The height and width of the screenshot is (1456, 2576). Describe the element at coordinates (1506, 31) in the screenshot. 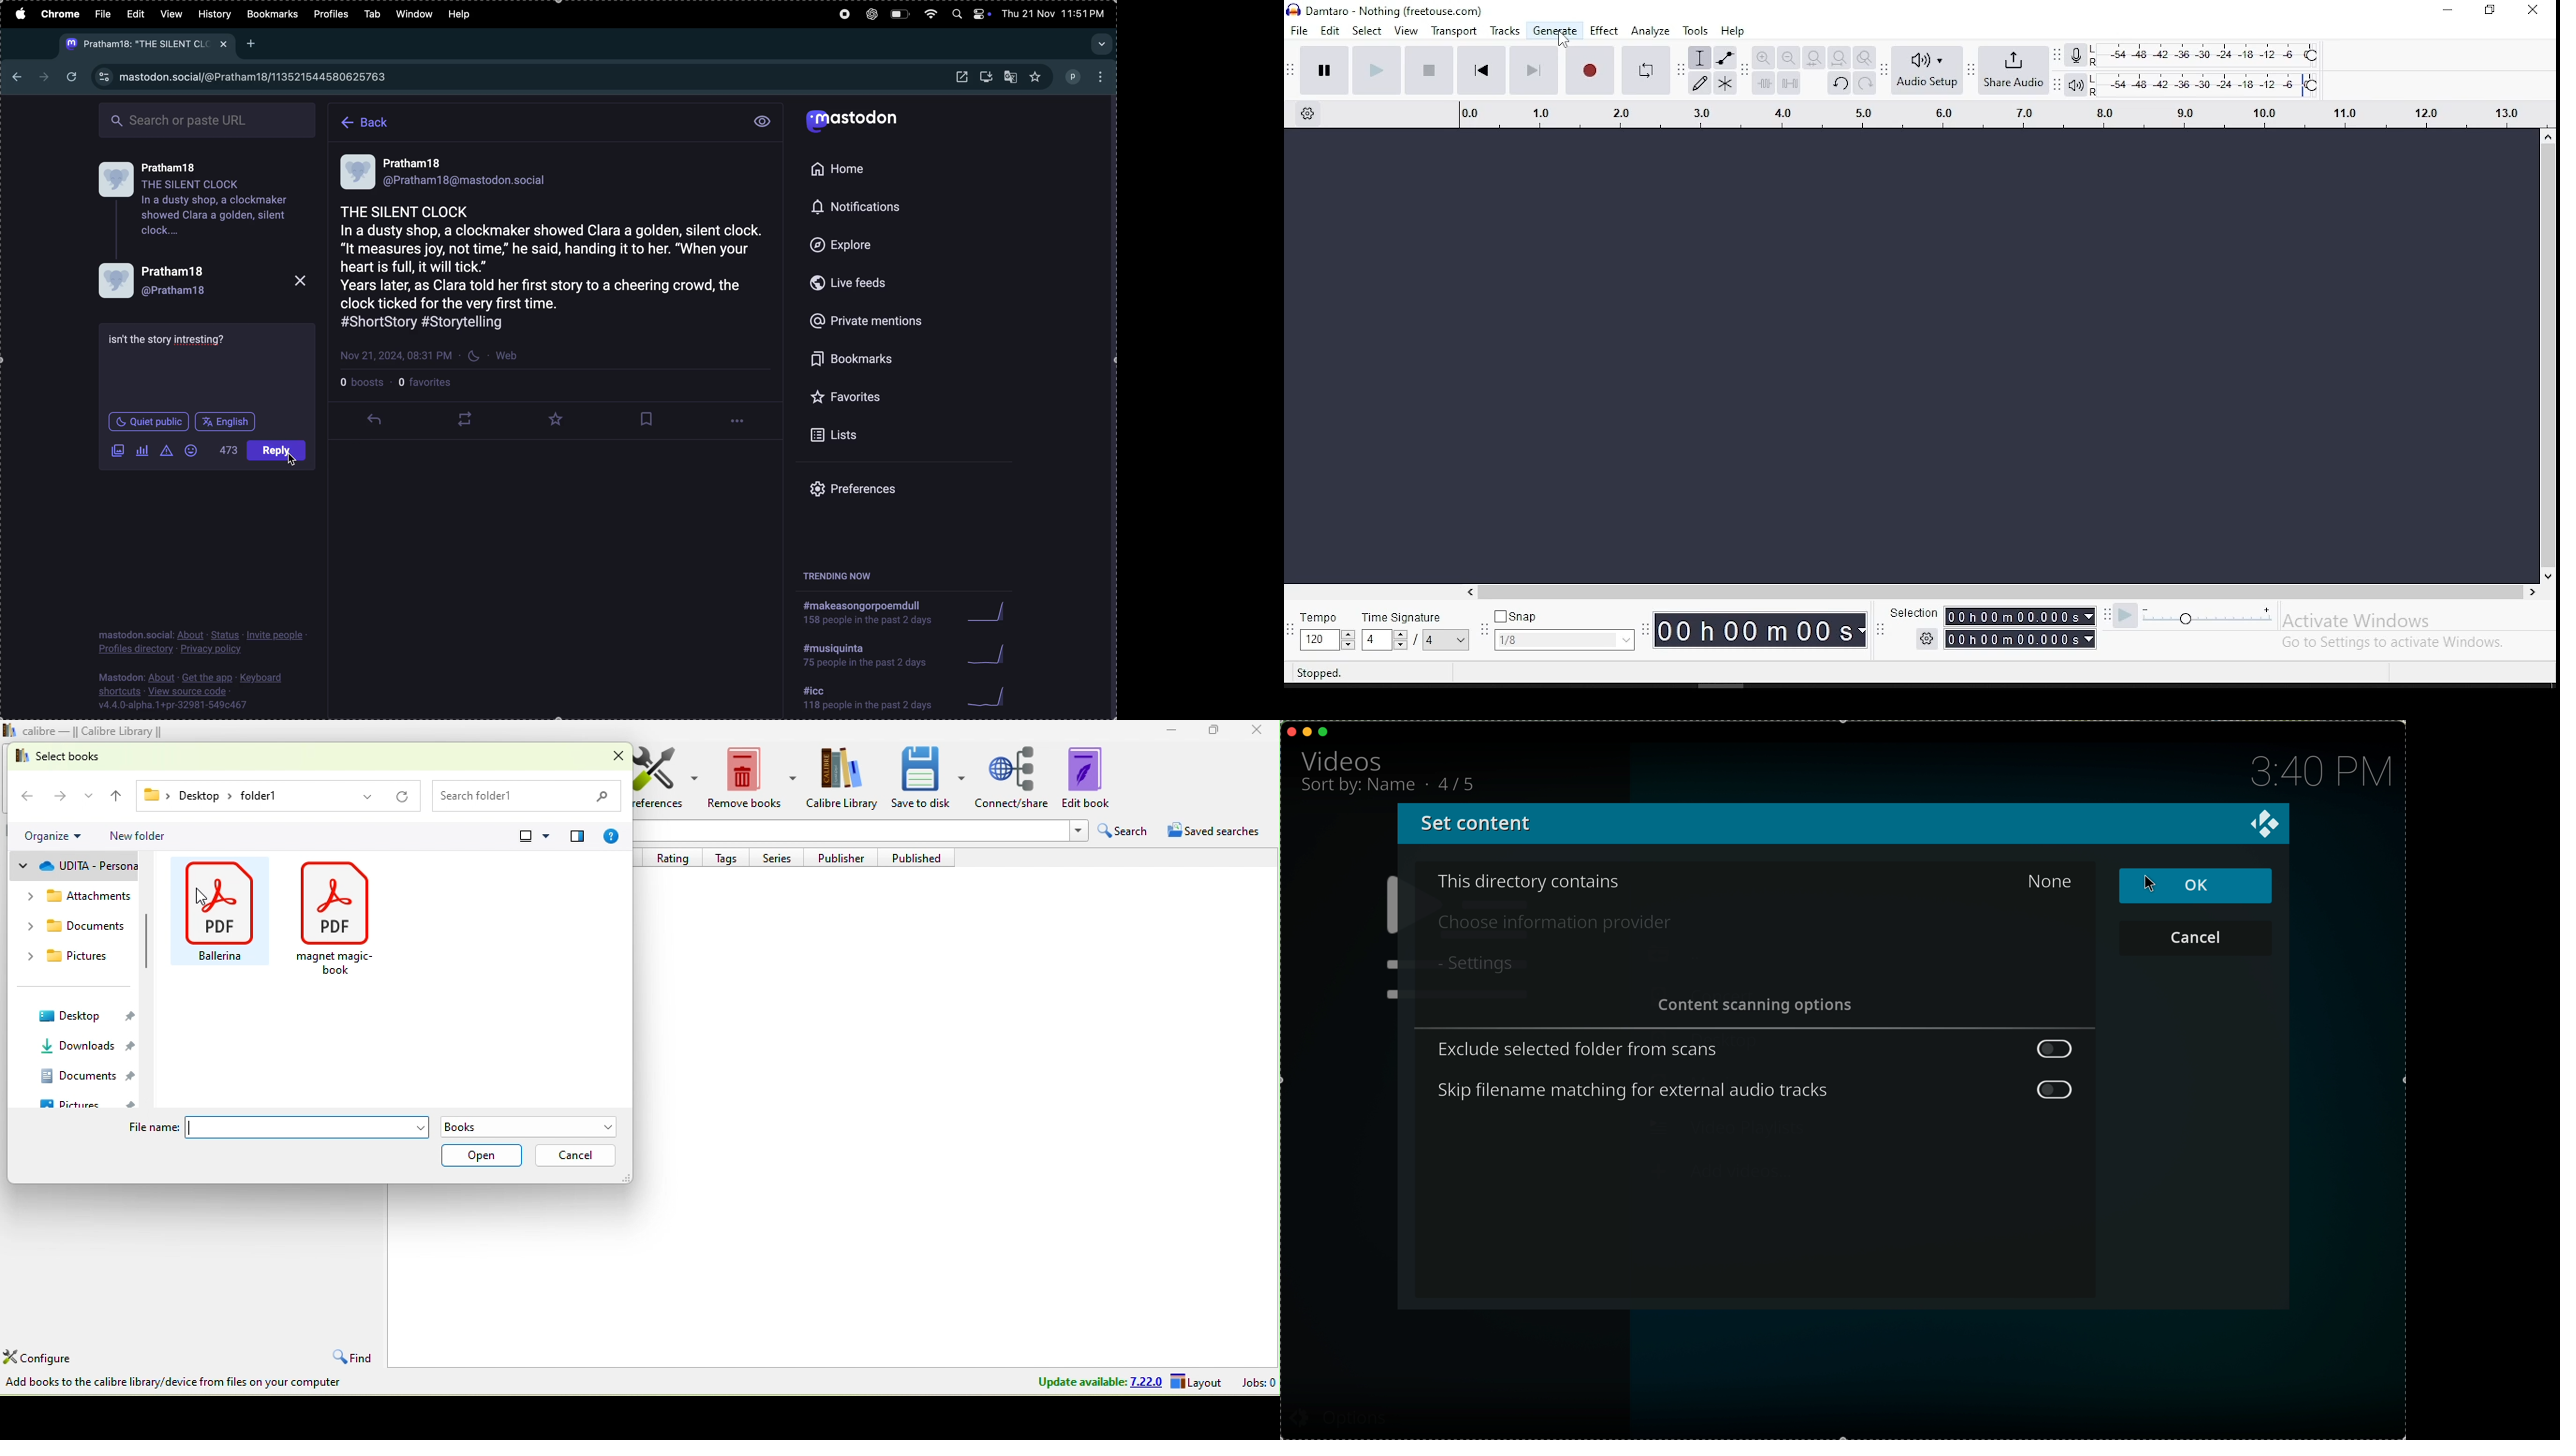

I see `tracks` at that location.